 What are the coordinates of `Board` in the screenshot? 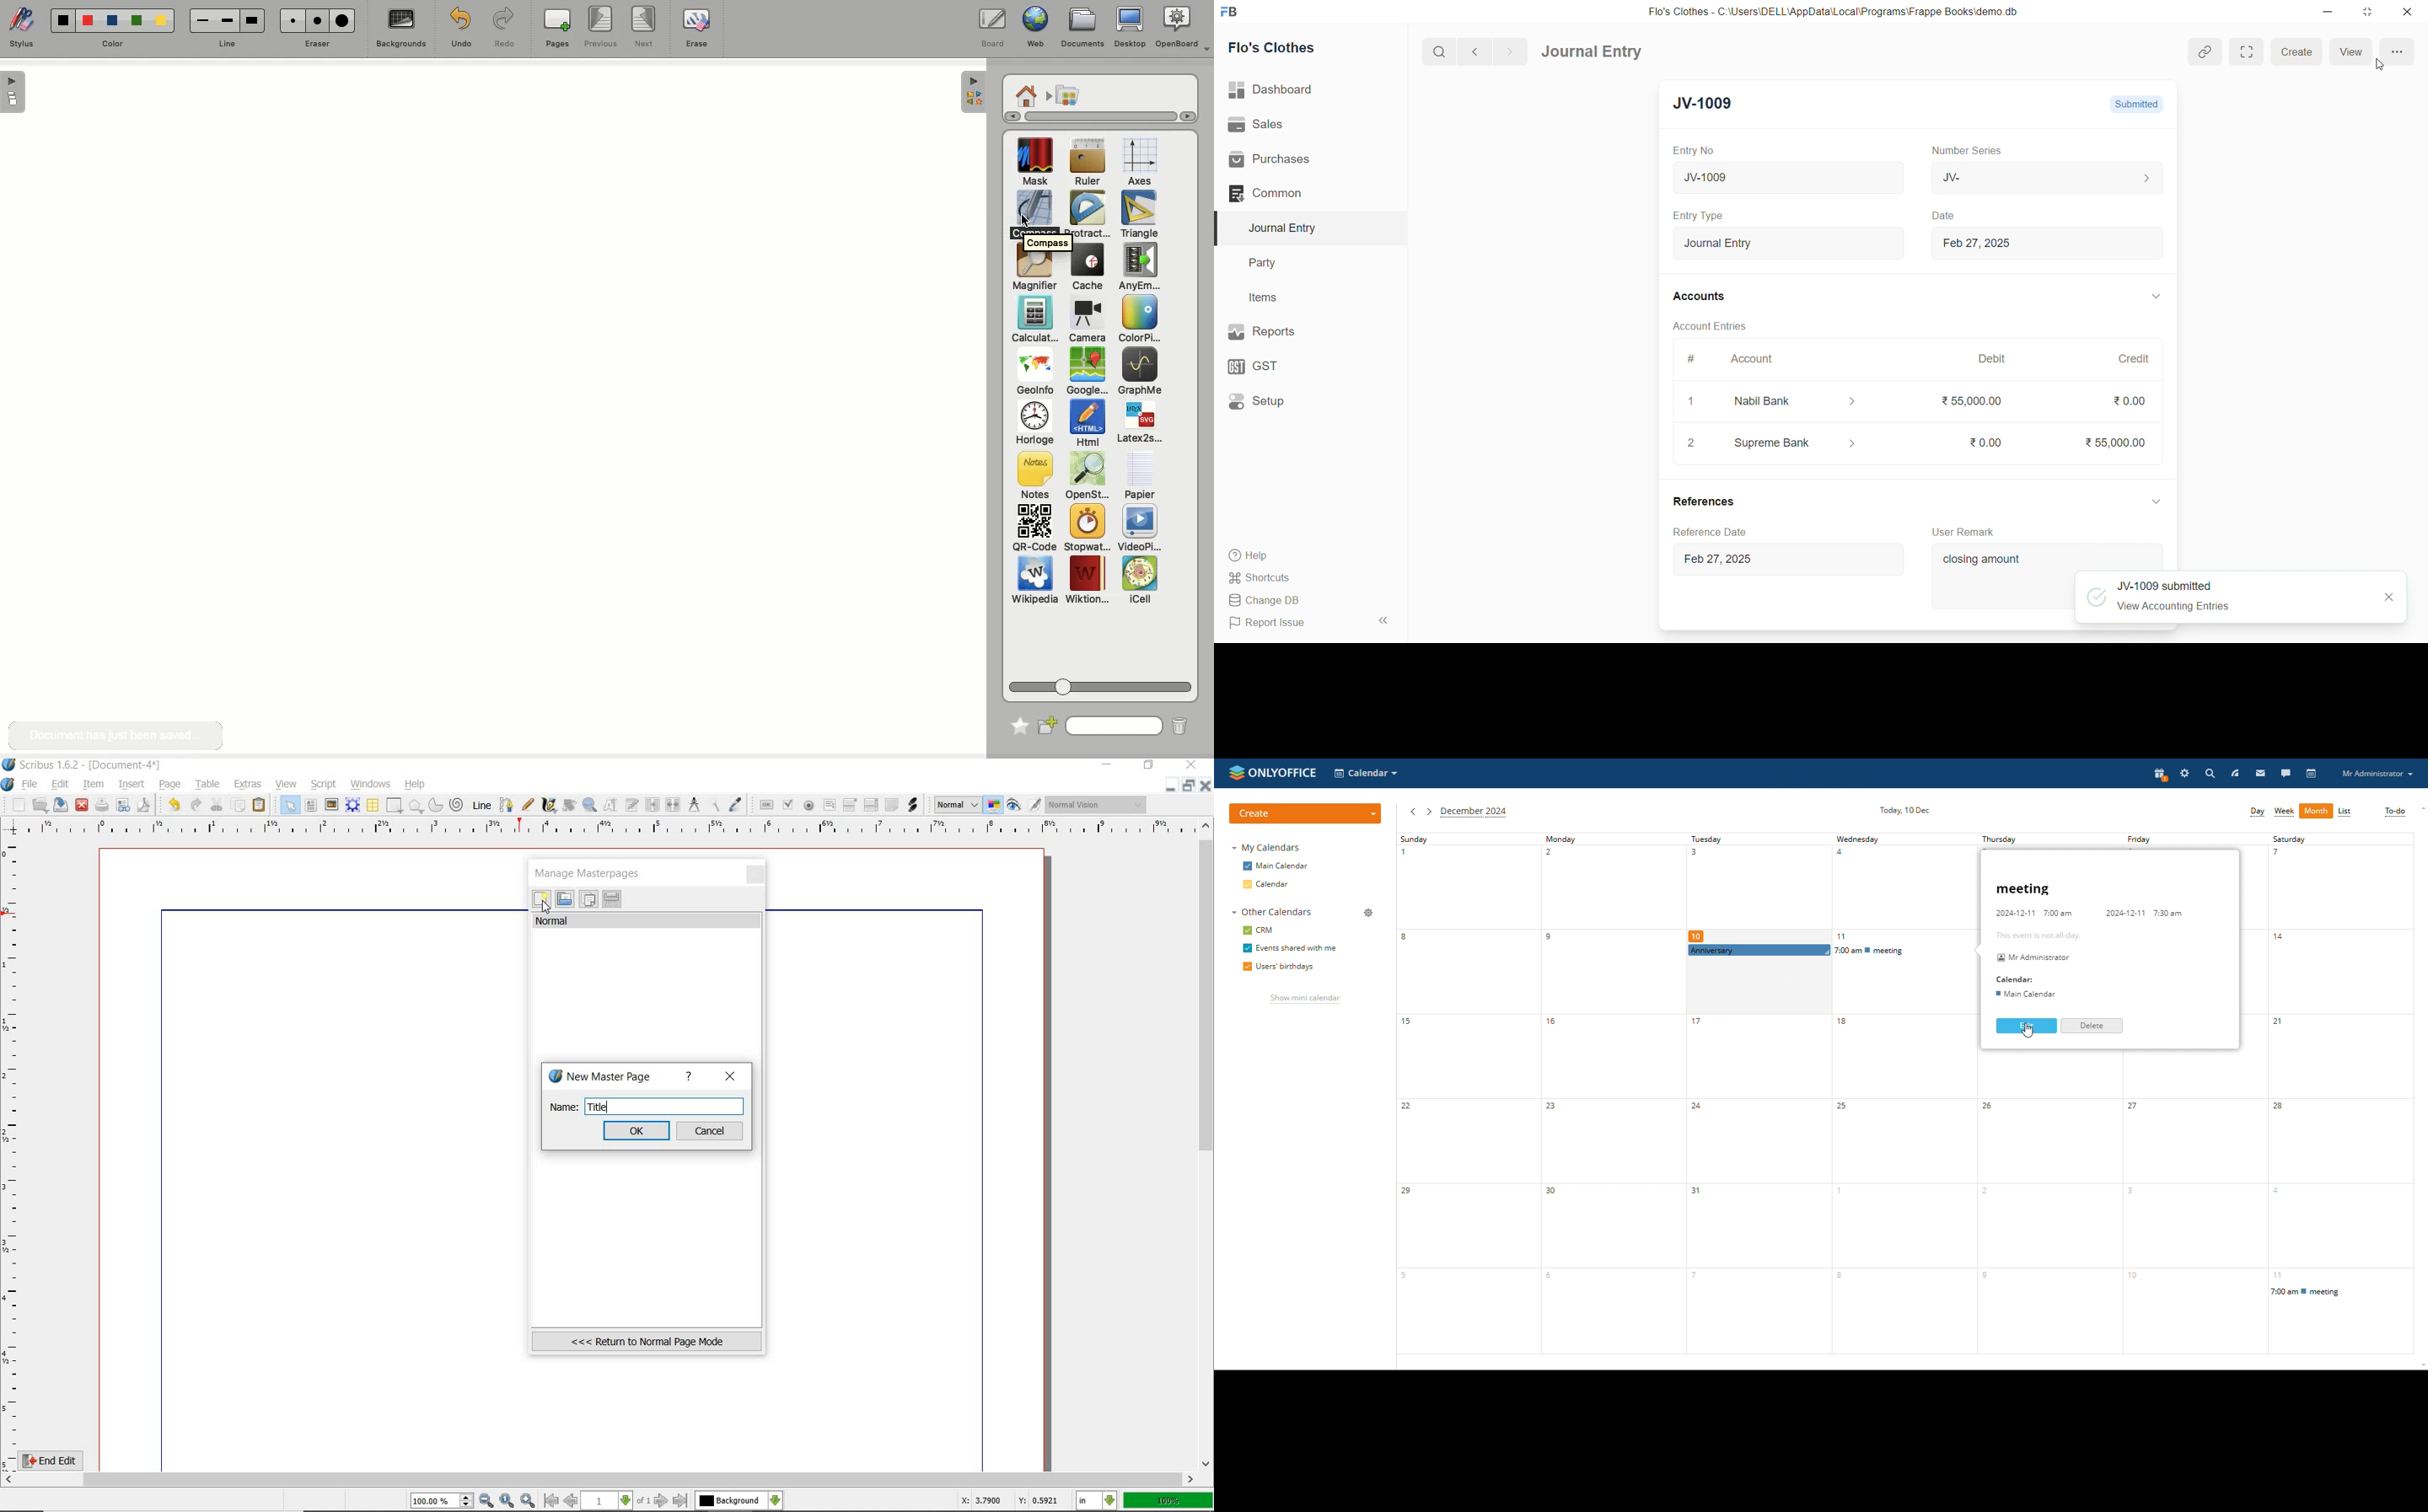 It's located at (991, 28).